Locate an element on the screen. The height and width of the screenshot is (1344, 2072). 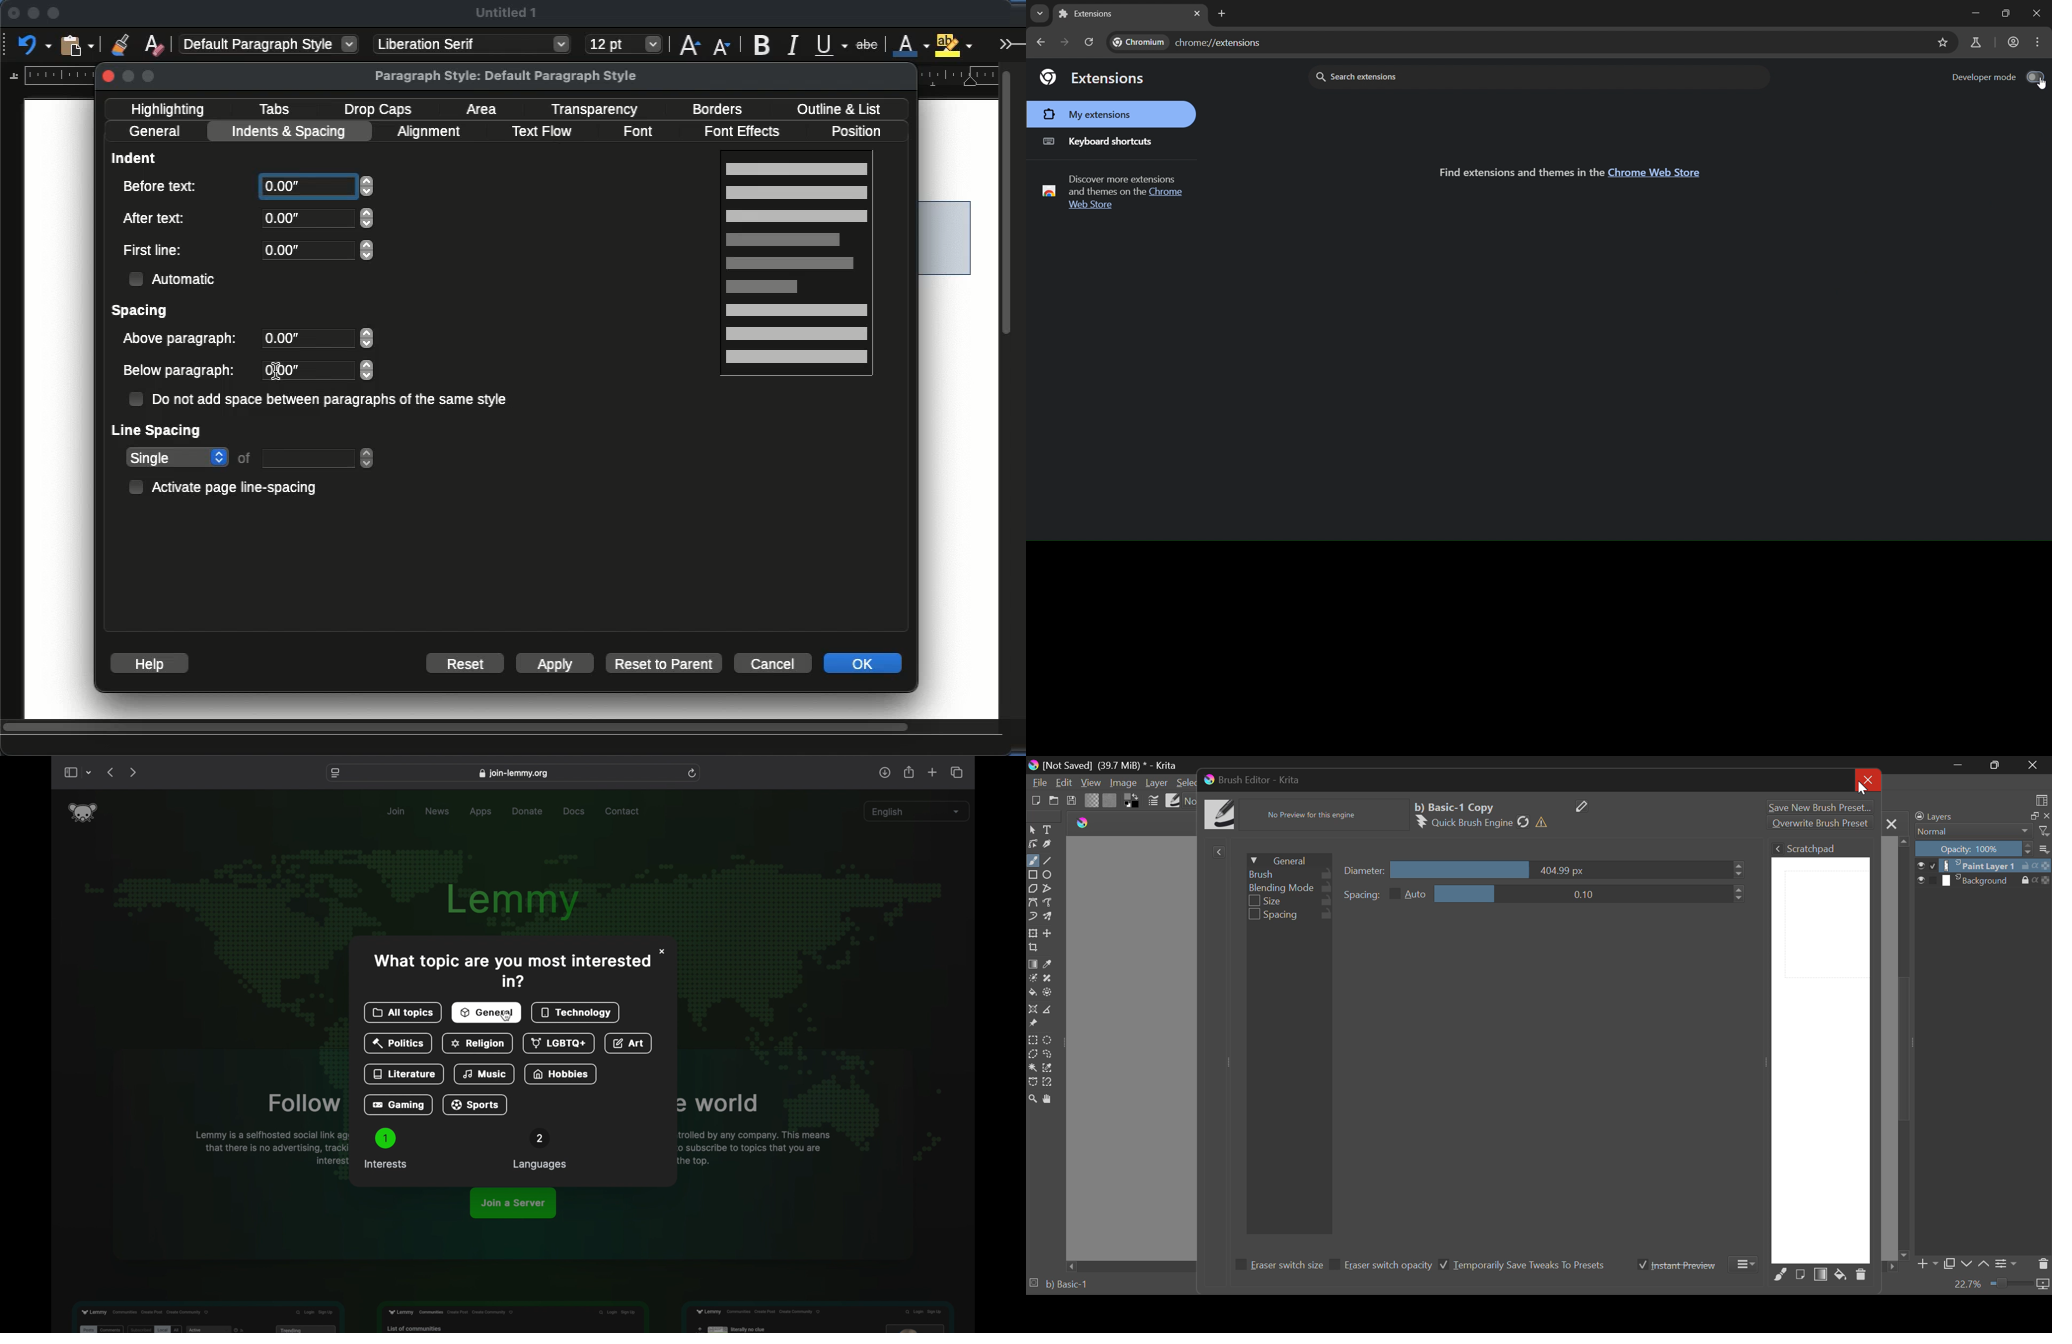
Enclose & Fill is located at coordinates (1048, 992).